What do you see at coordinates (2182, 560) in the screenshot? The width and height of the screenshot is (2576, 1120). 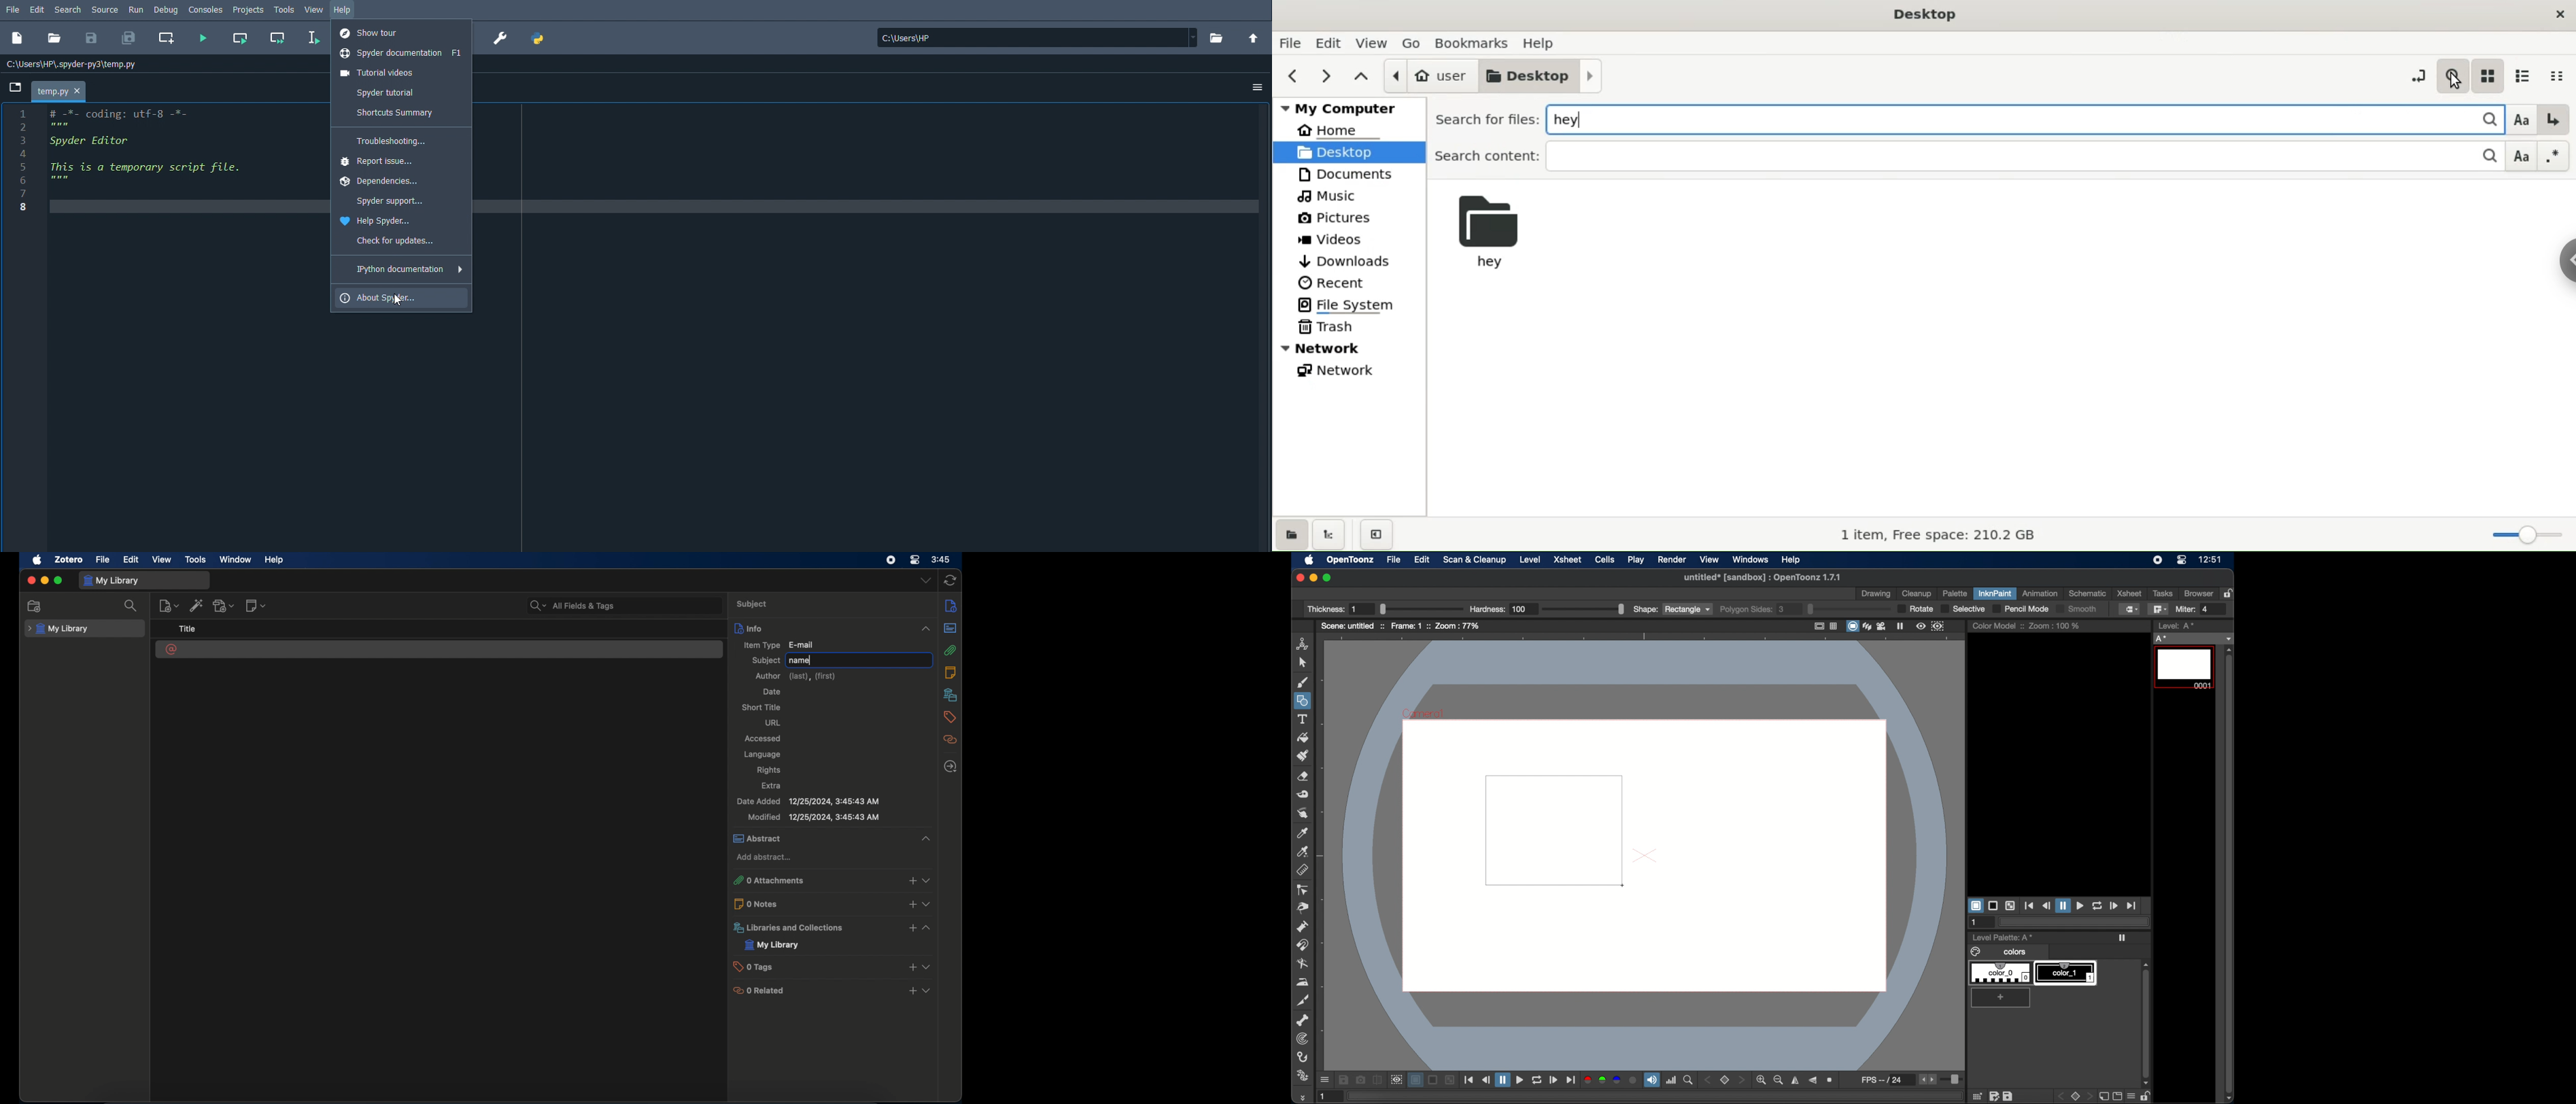 I see `control center` at bounding box center [2182, 560].